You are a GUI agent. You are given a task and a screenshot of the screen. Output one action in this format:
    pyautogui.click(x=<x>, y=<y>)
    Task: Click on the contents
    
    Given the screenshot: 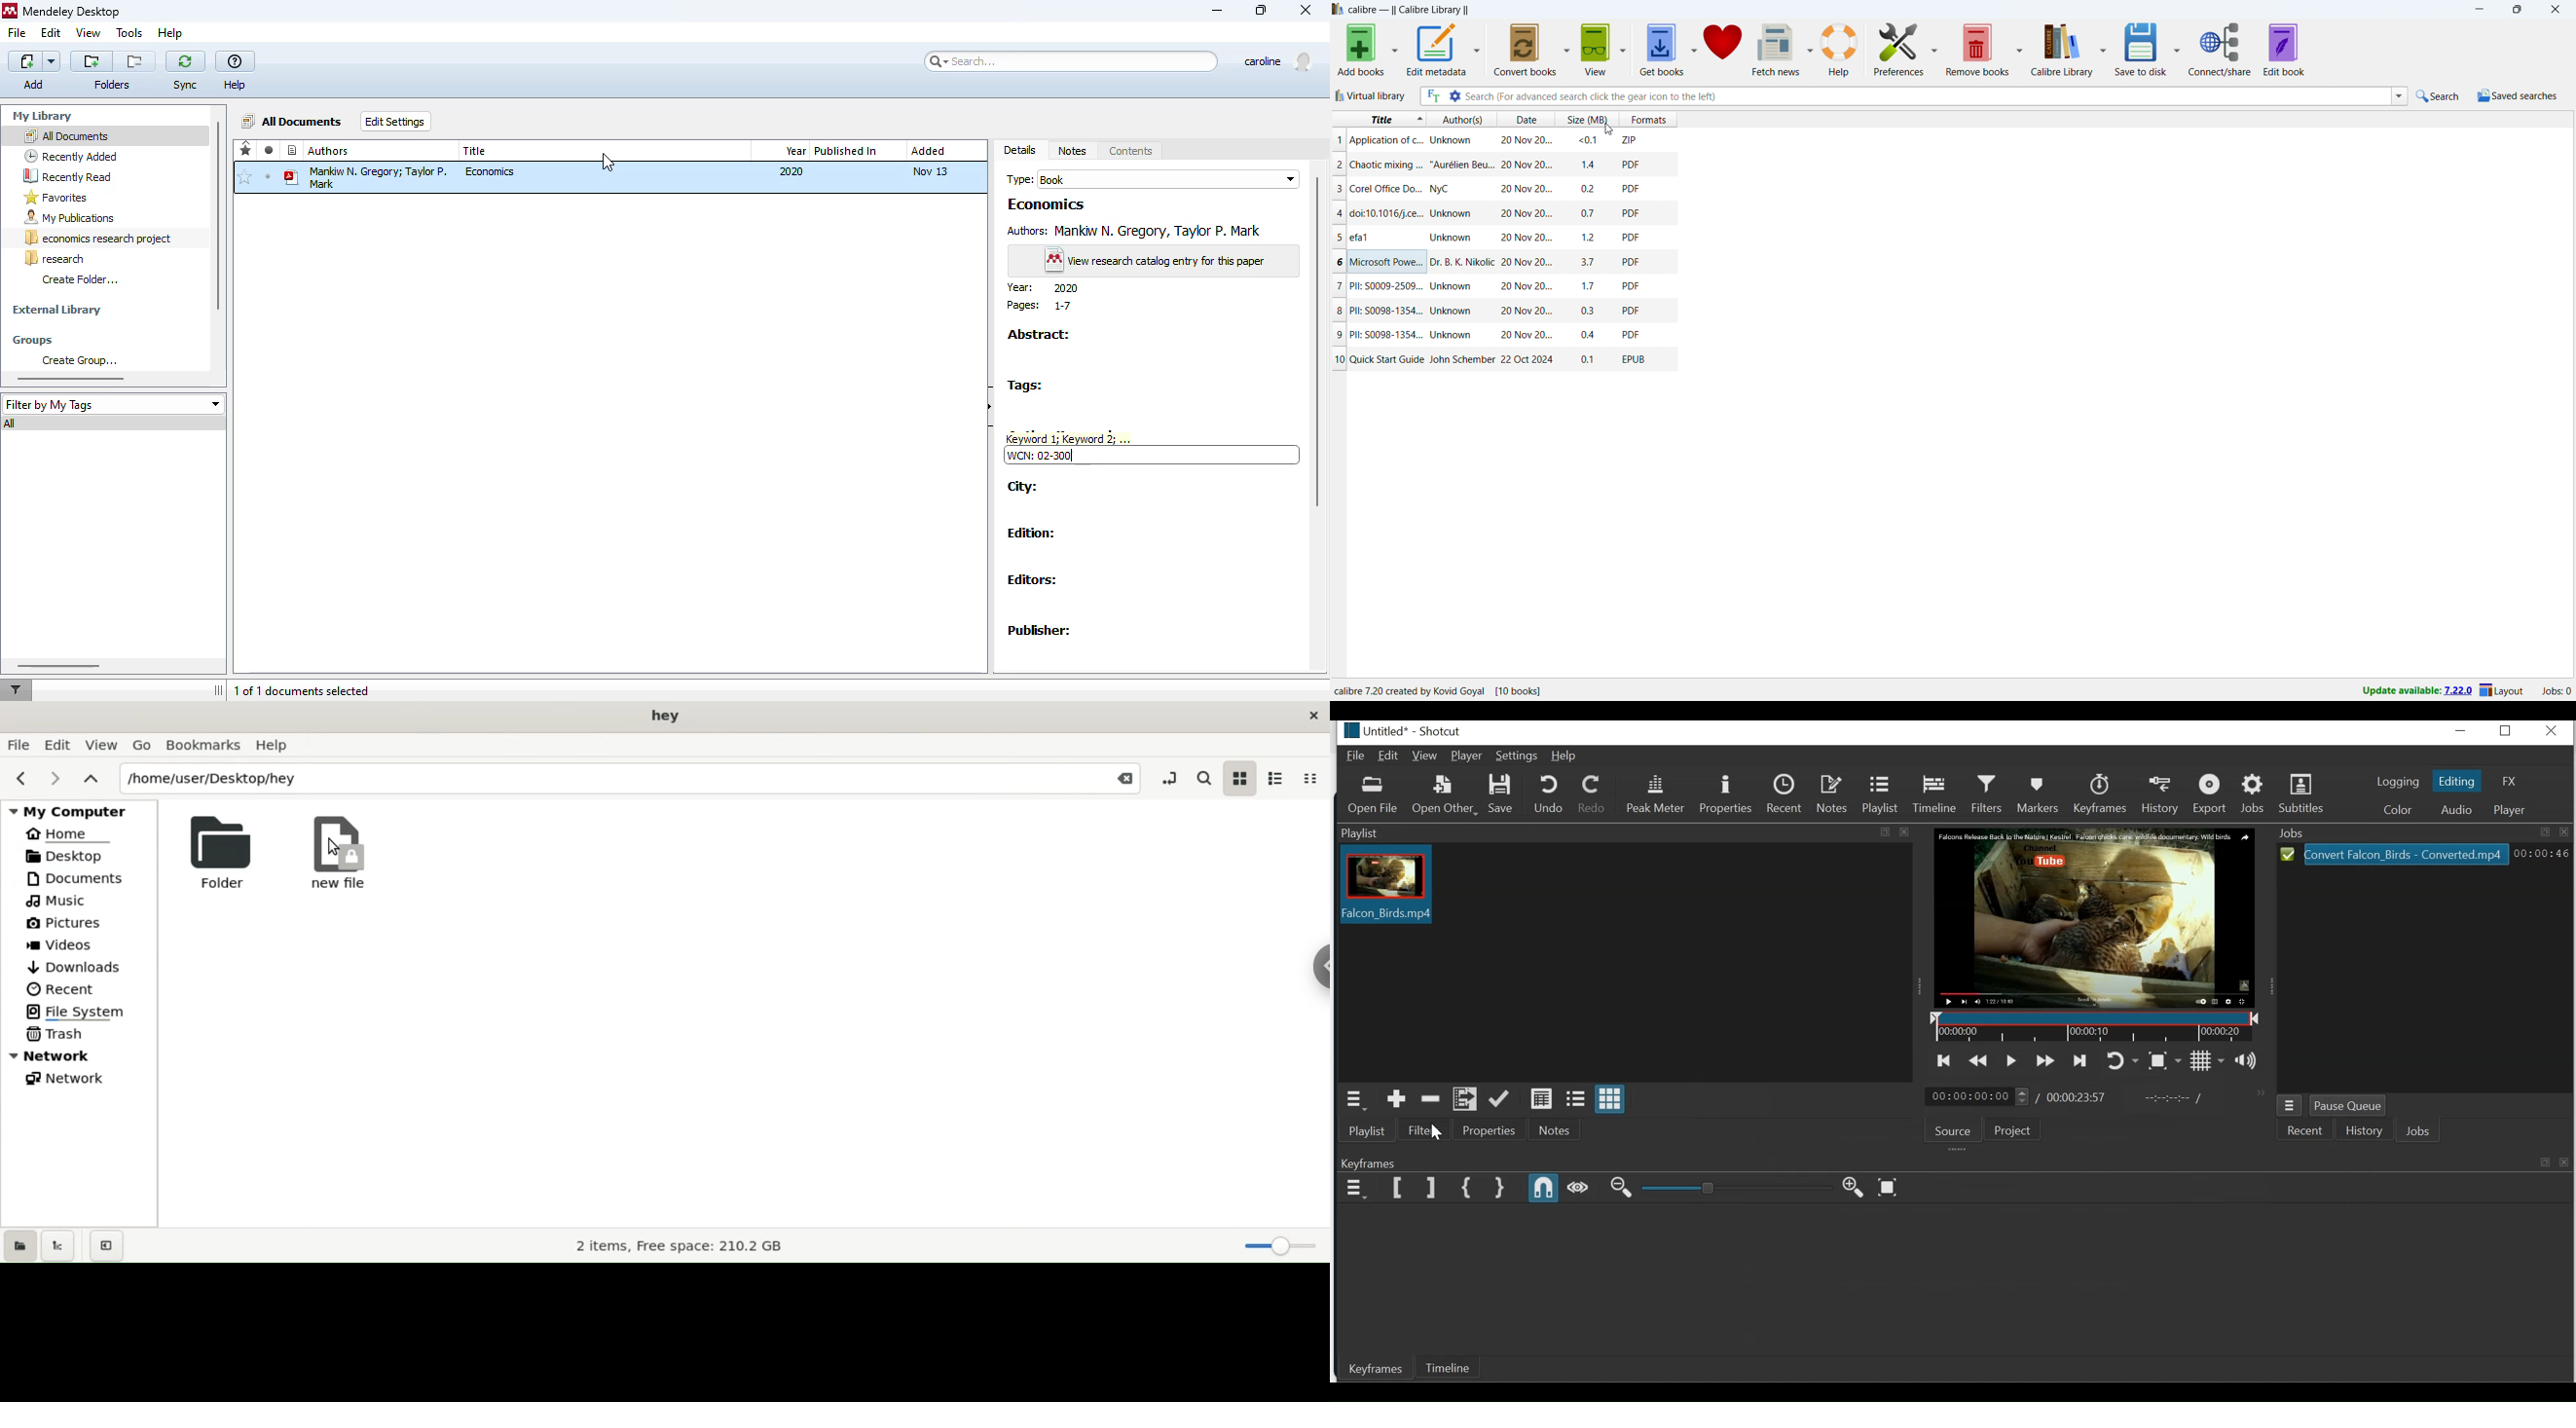 What is the action you would take?
    pyautogui.click(x=1131, y=151)
    